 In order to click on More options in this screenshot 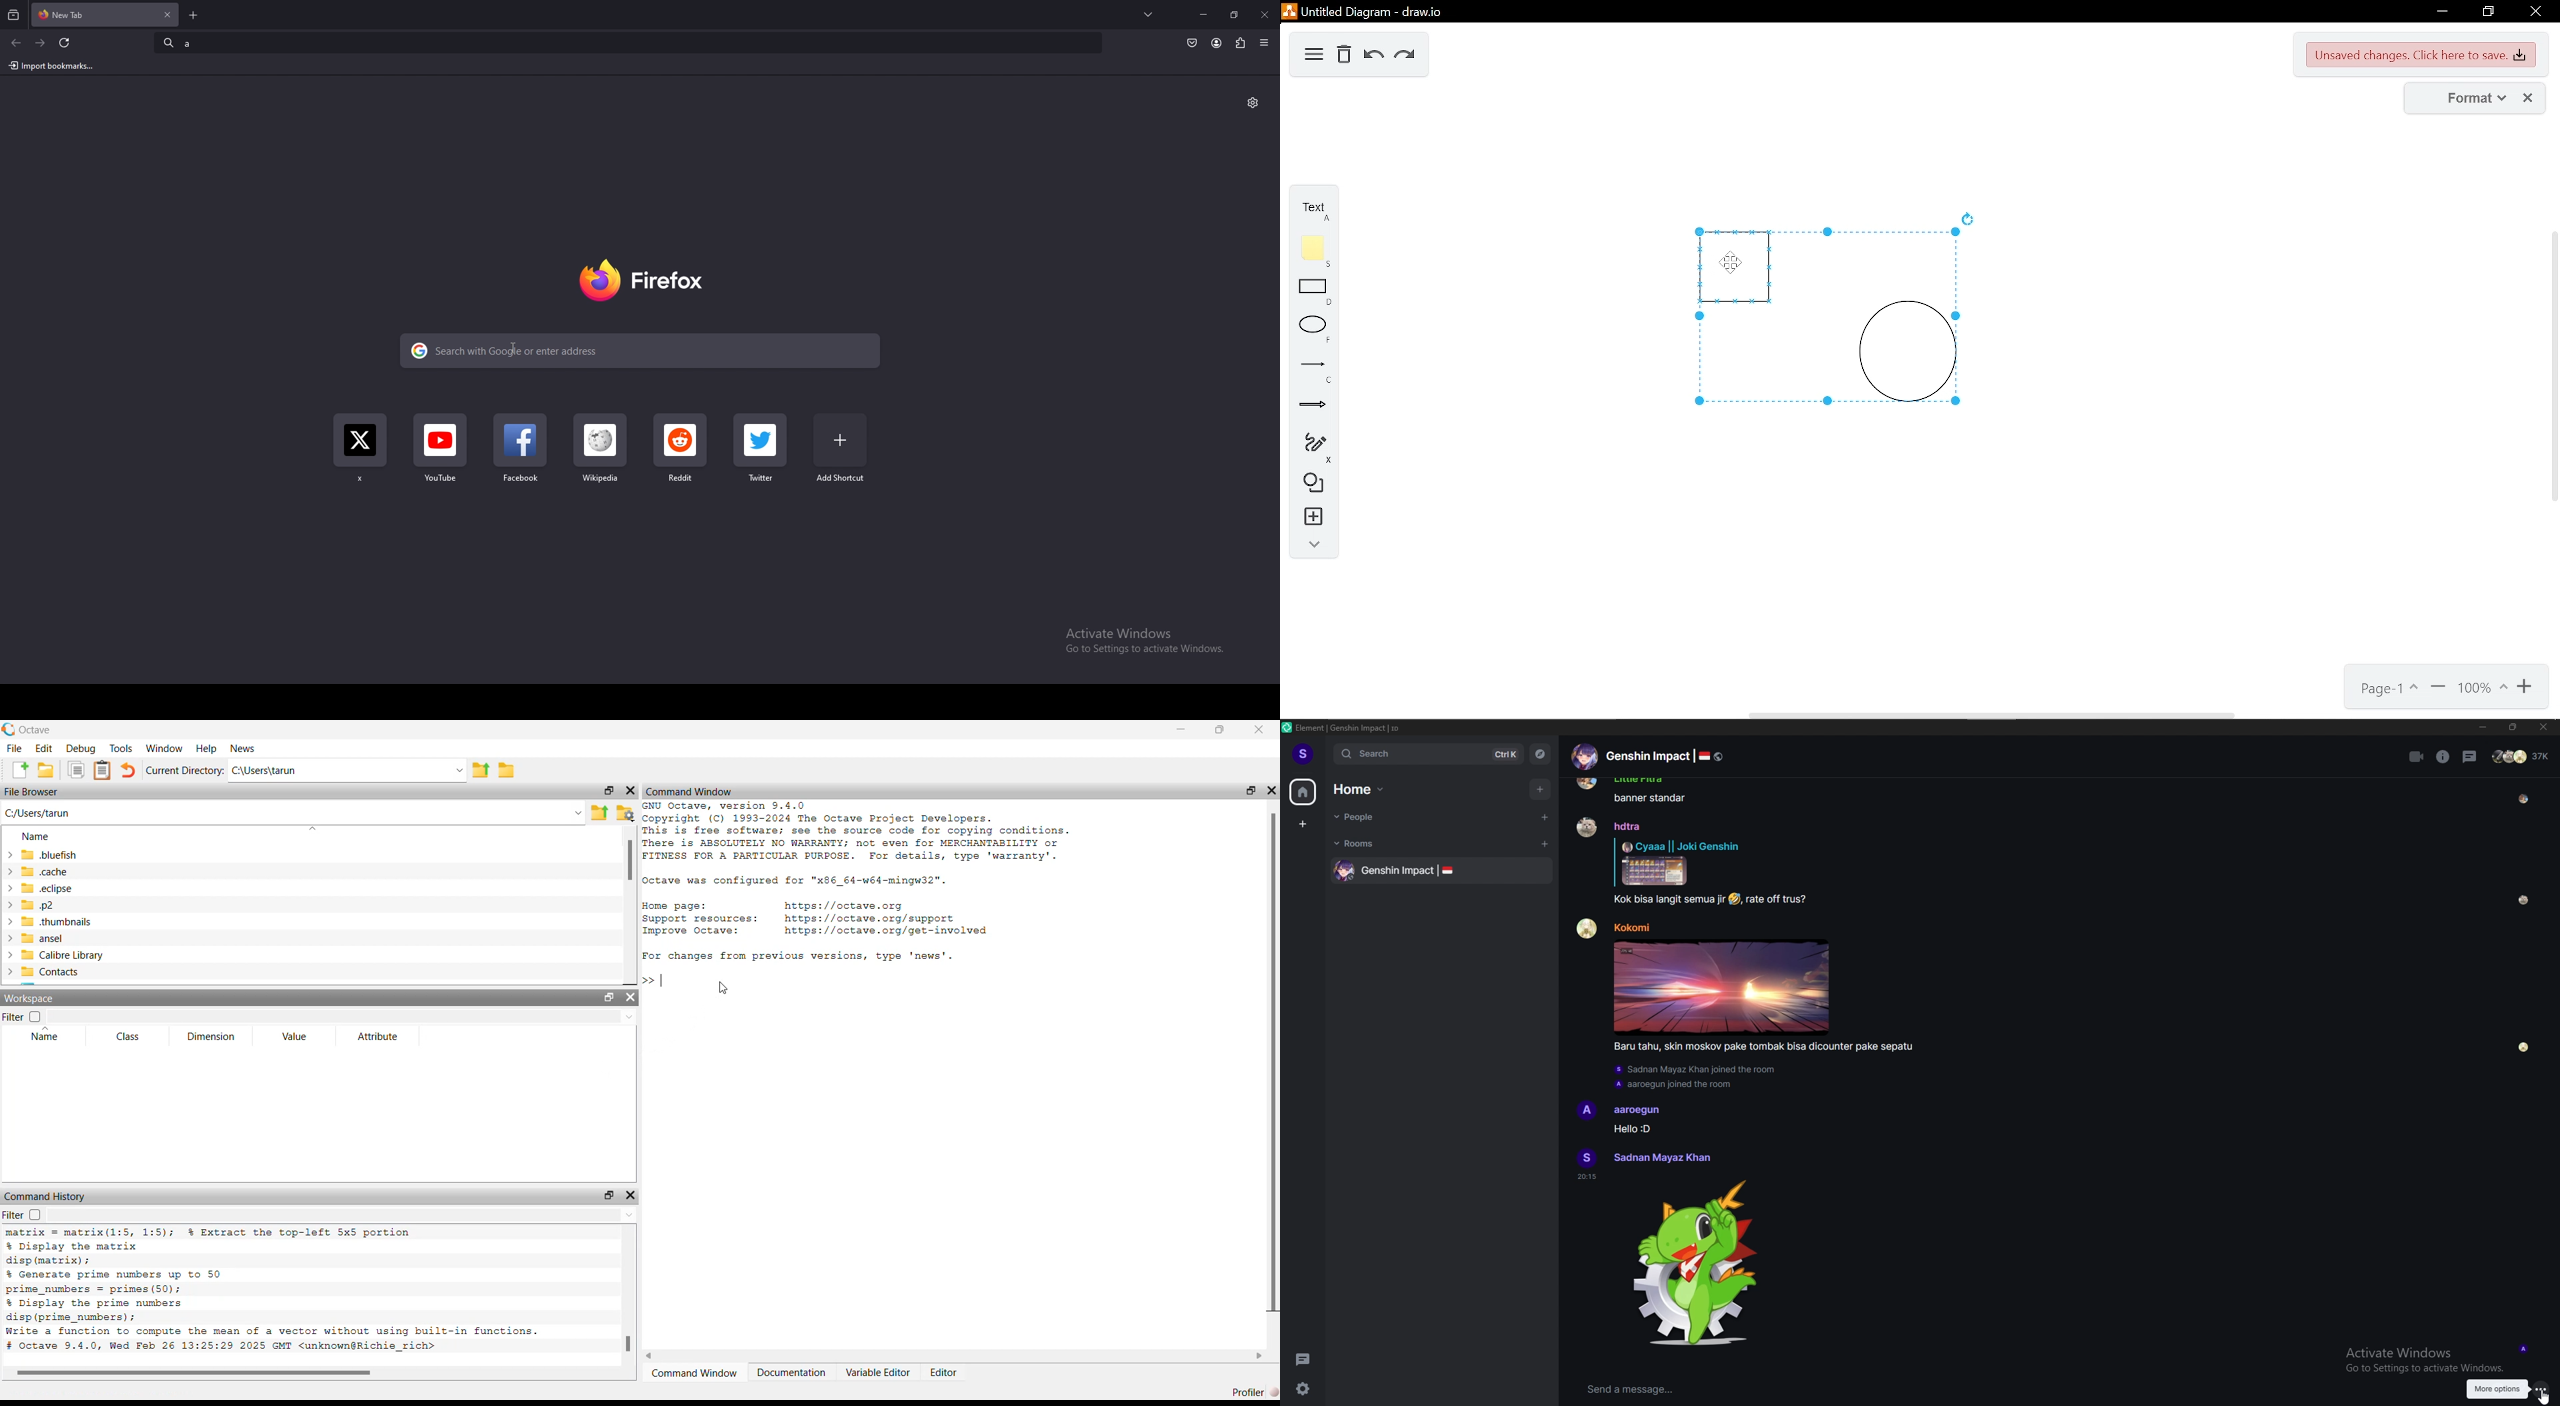, I will do `click(2497, 1391)`.